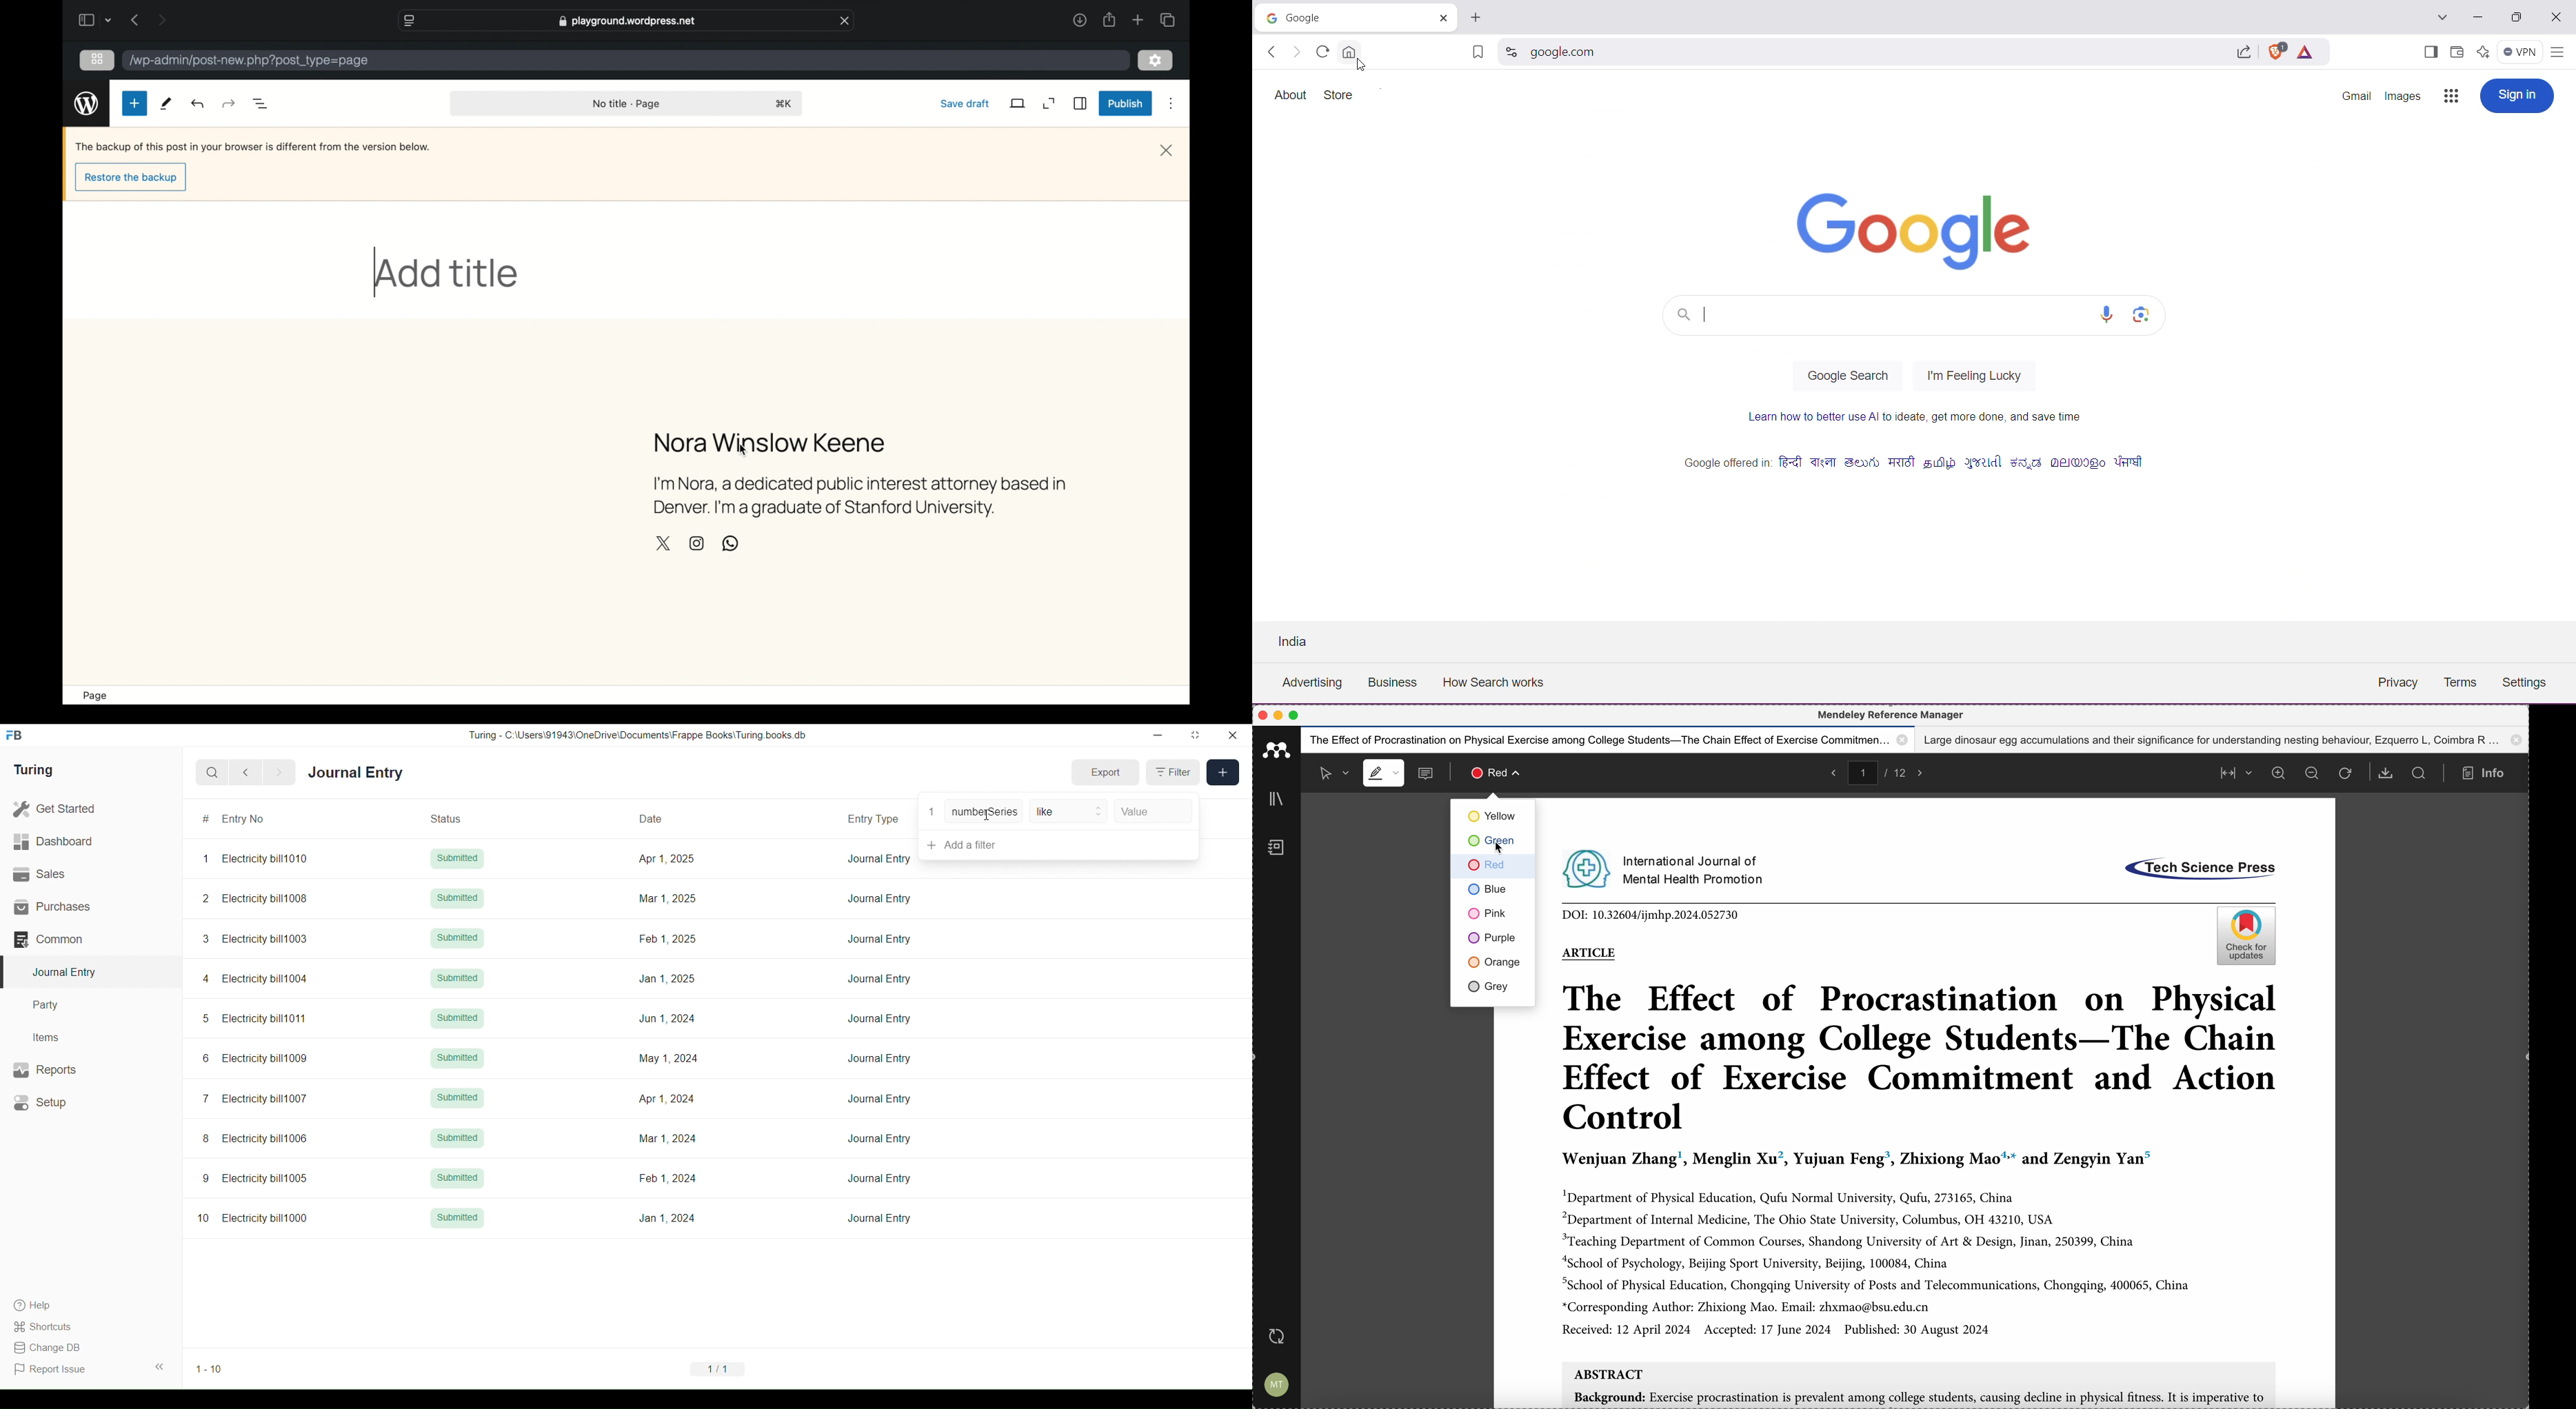 This screenshot has height=1428, width=2576. What do you see at coordinates (667, 1018) in the screenshot?
I see `Jun 1, 2024` at bounding box center [667, 1018].